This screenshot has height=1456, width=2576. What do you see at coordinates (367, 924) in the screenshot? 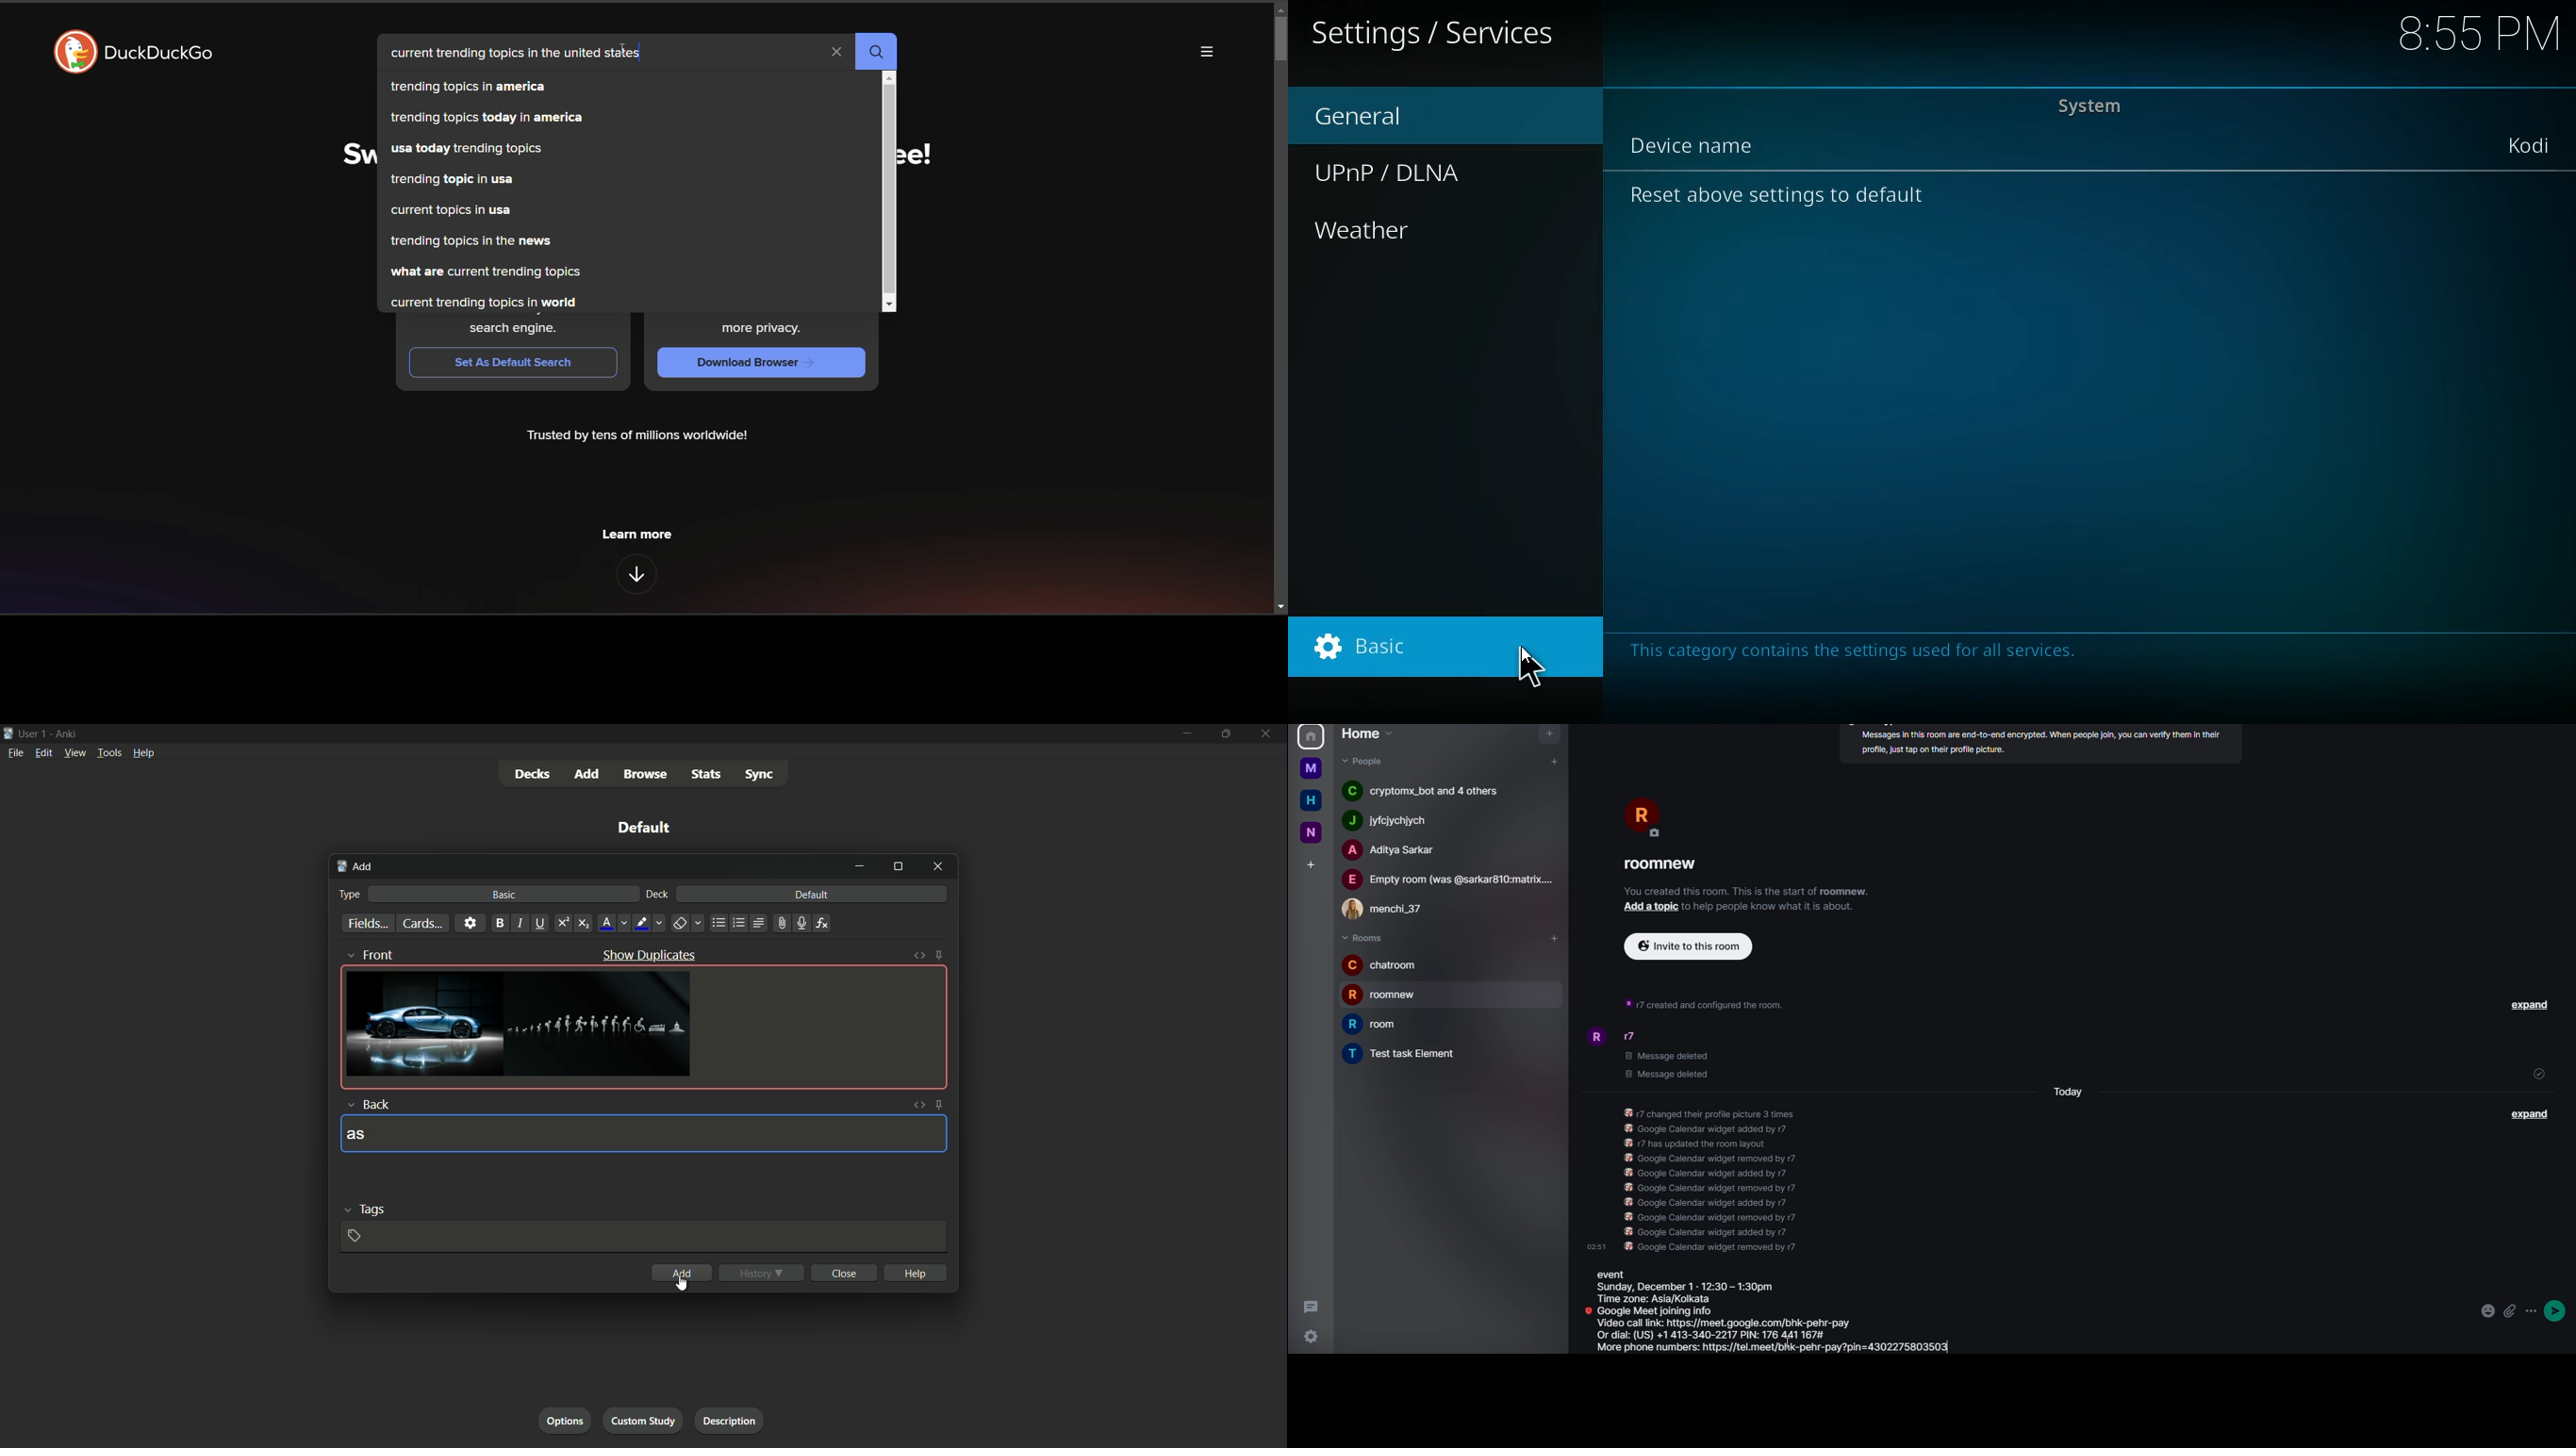
I see `fields` at bounding box center [367, 924].